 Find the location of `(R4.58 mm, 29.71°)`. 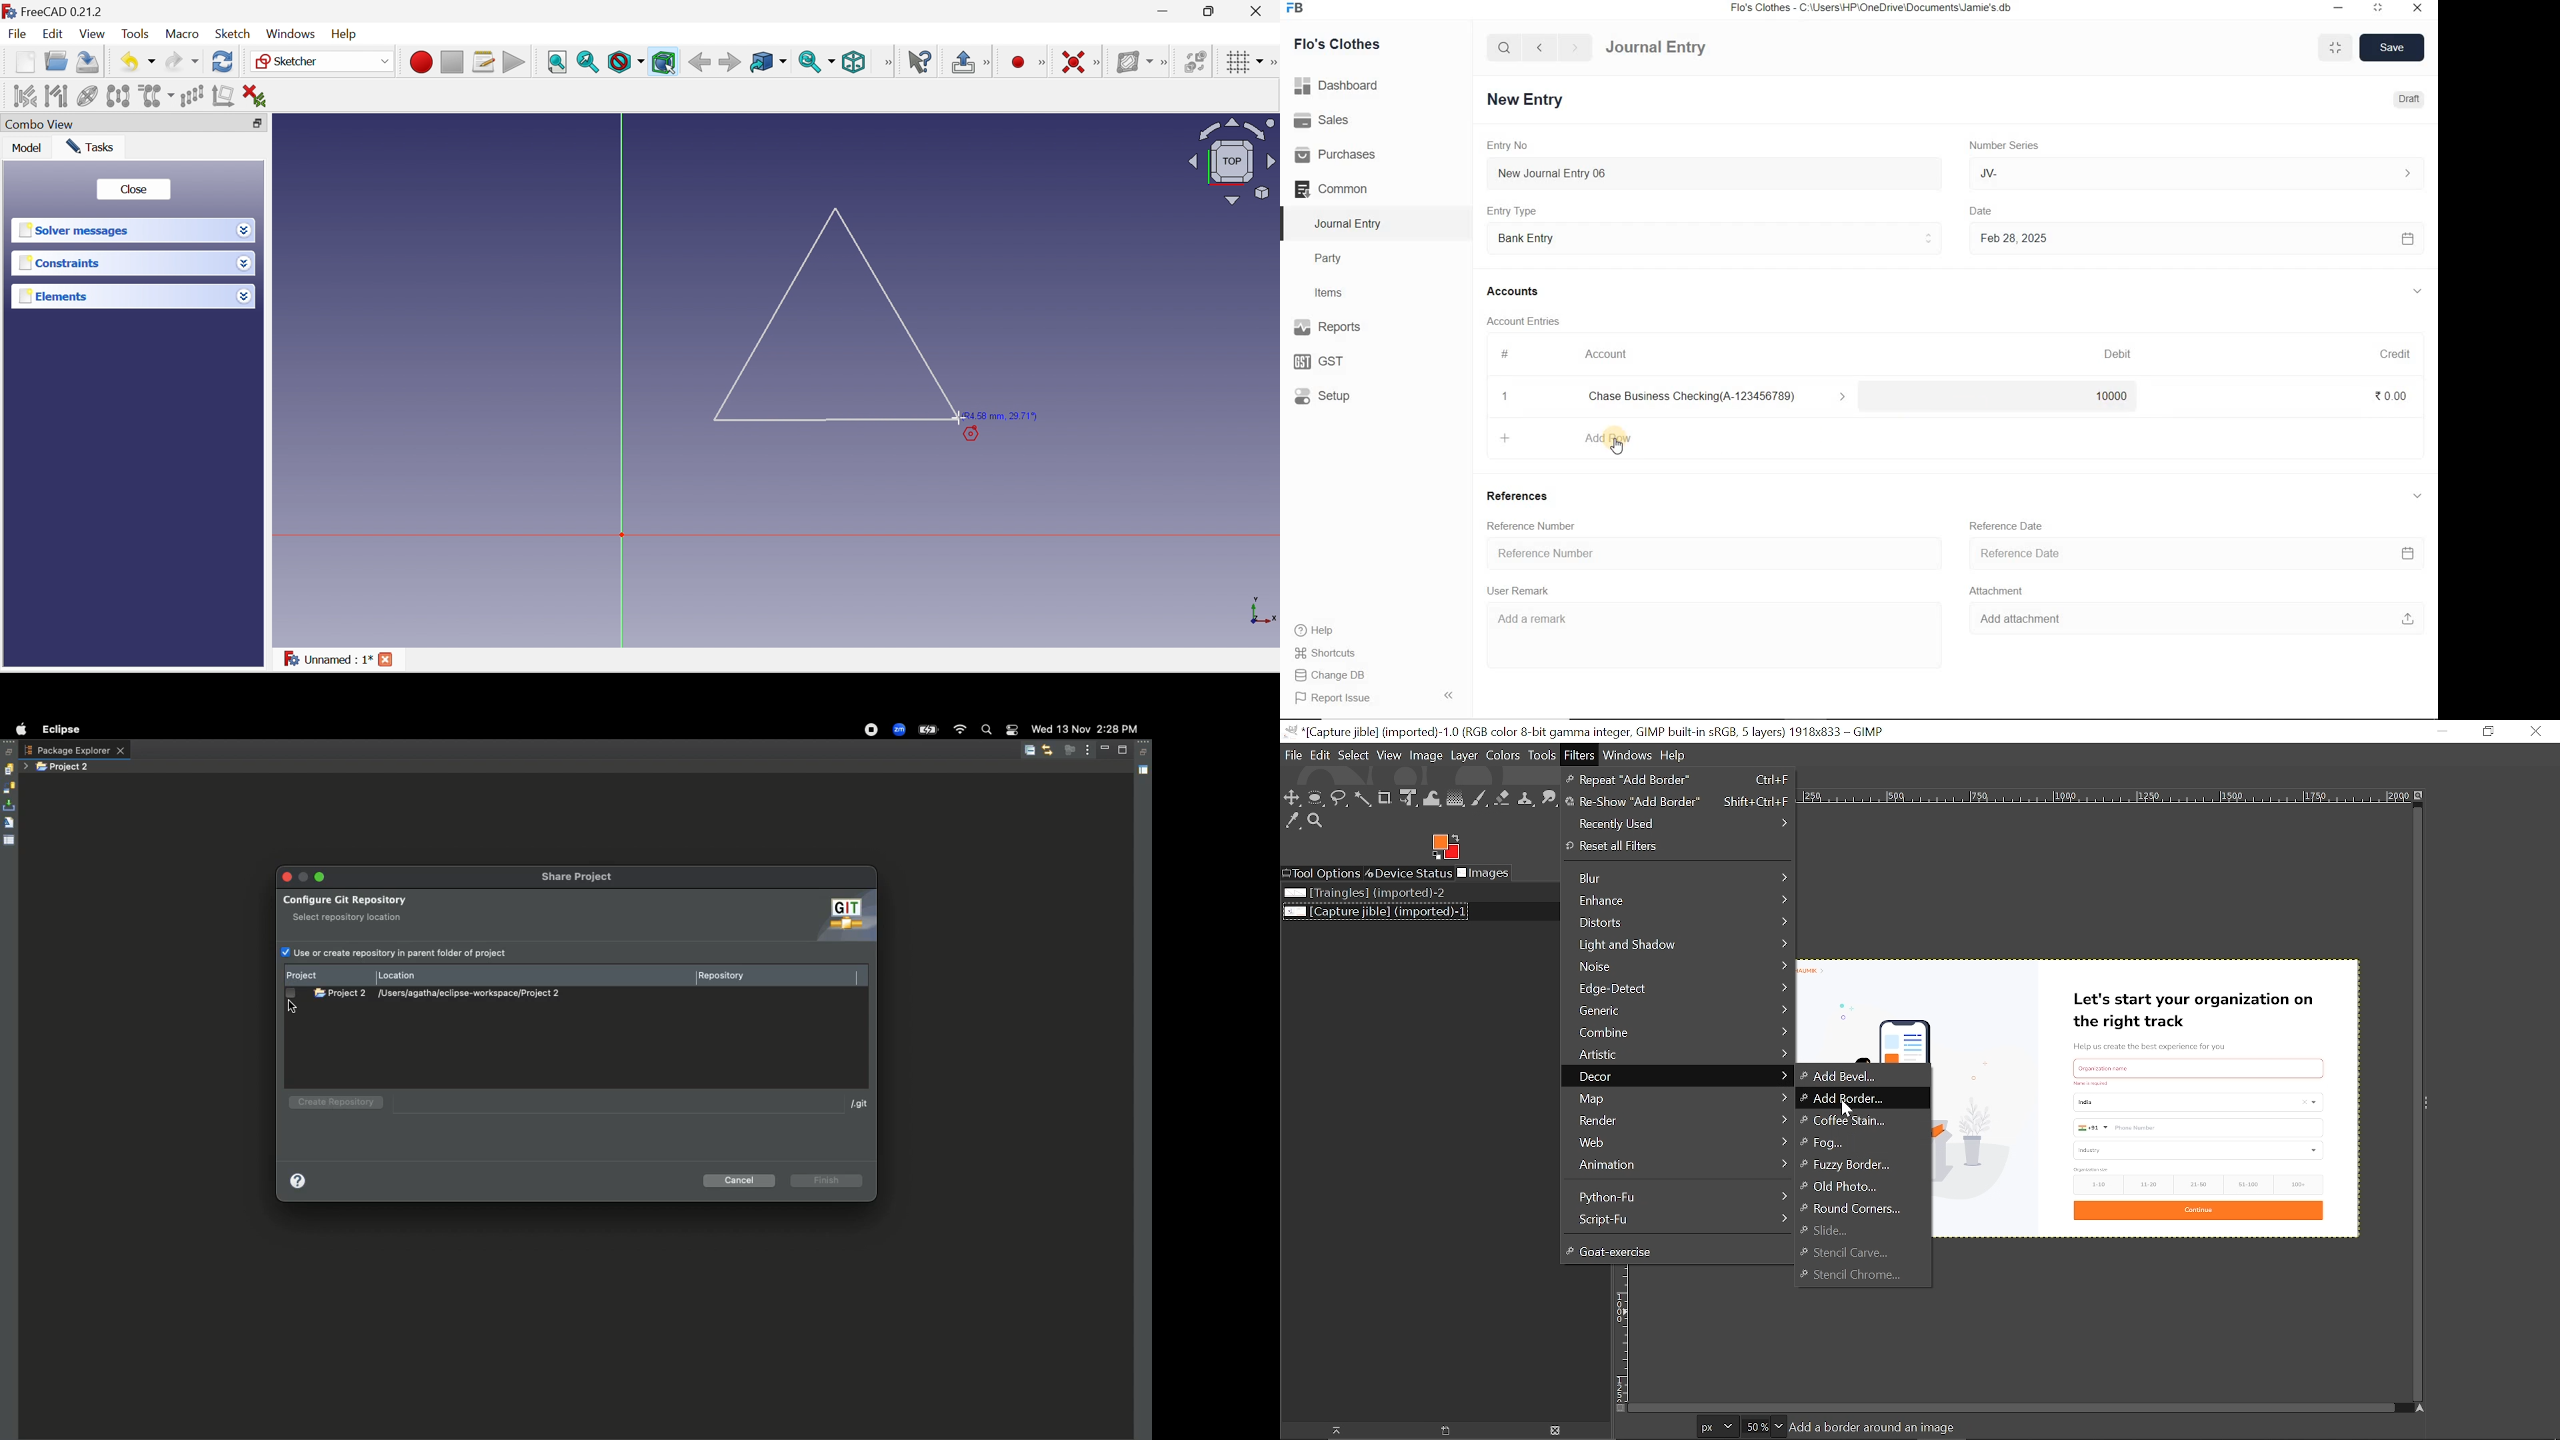

(R4.58 mm, 29.71°) is located at coordinates (996, 416).